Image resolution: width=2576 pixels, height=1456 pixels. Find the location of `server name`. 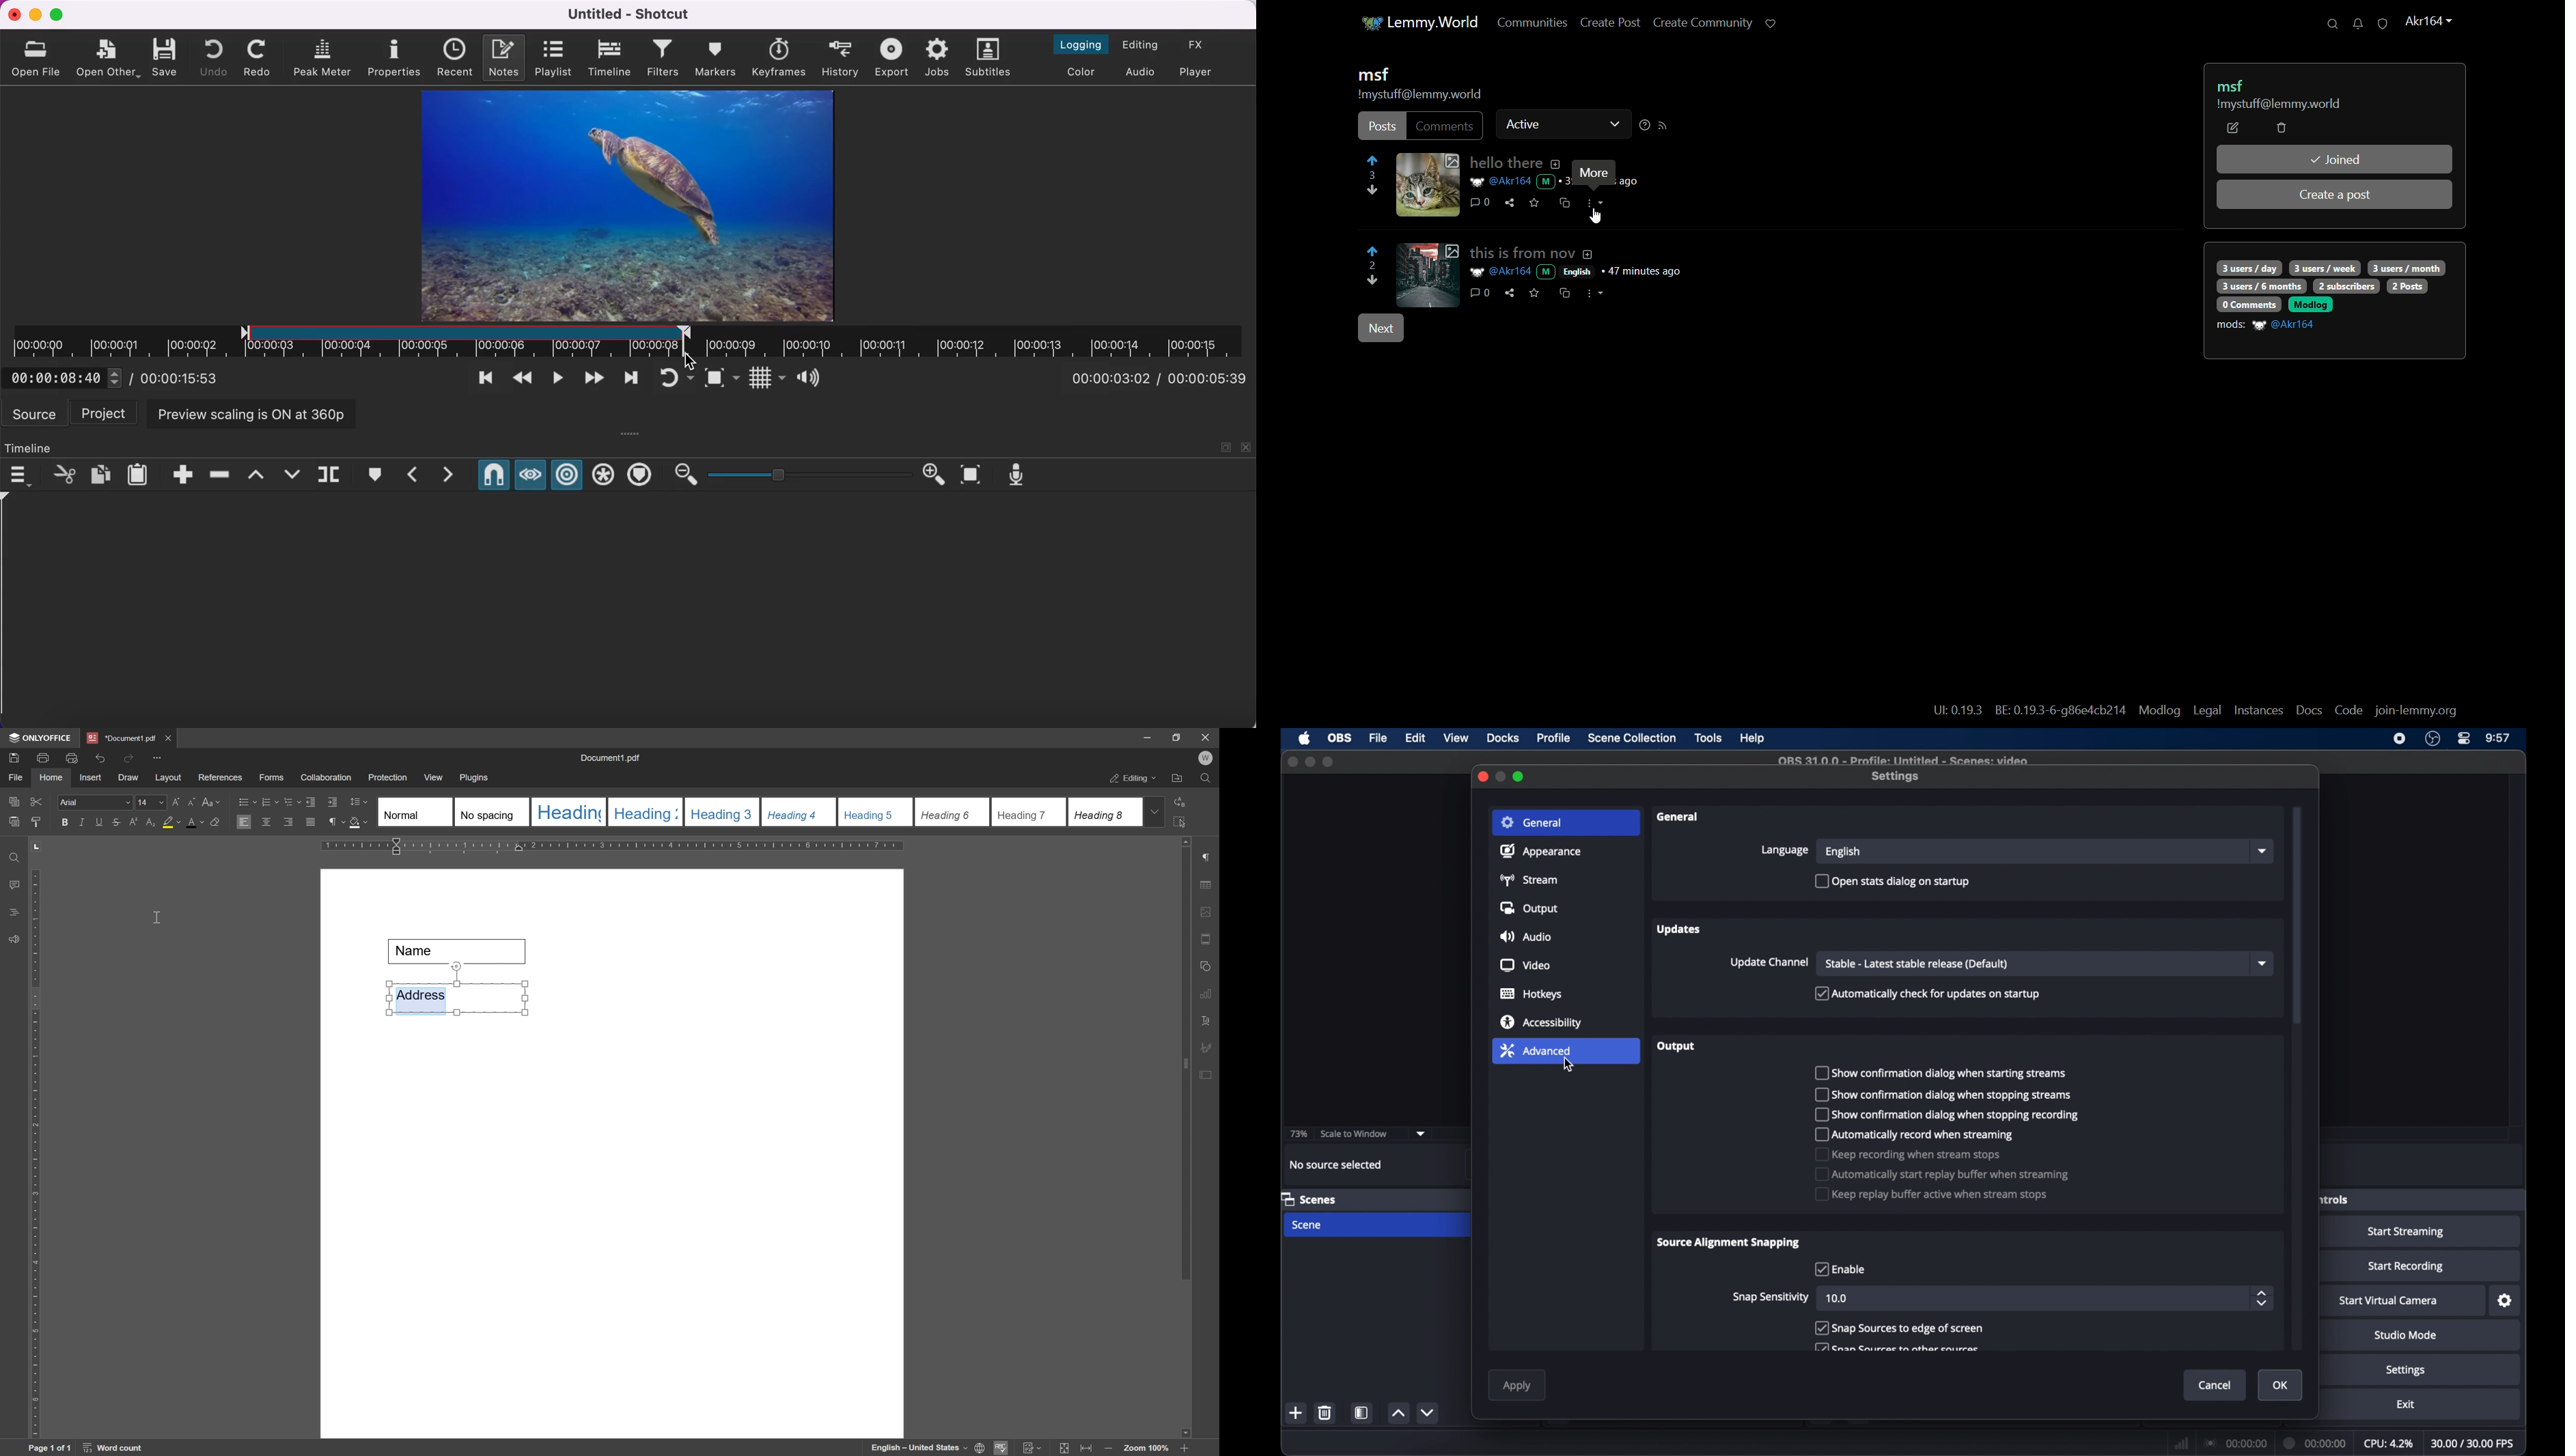

server name is located at coordinates (1436, 21).